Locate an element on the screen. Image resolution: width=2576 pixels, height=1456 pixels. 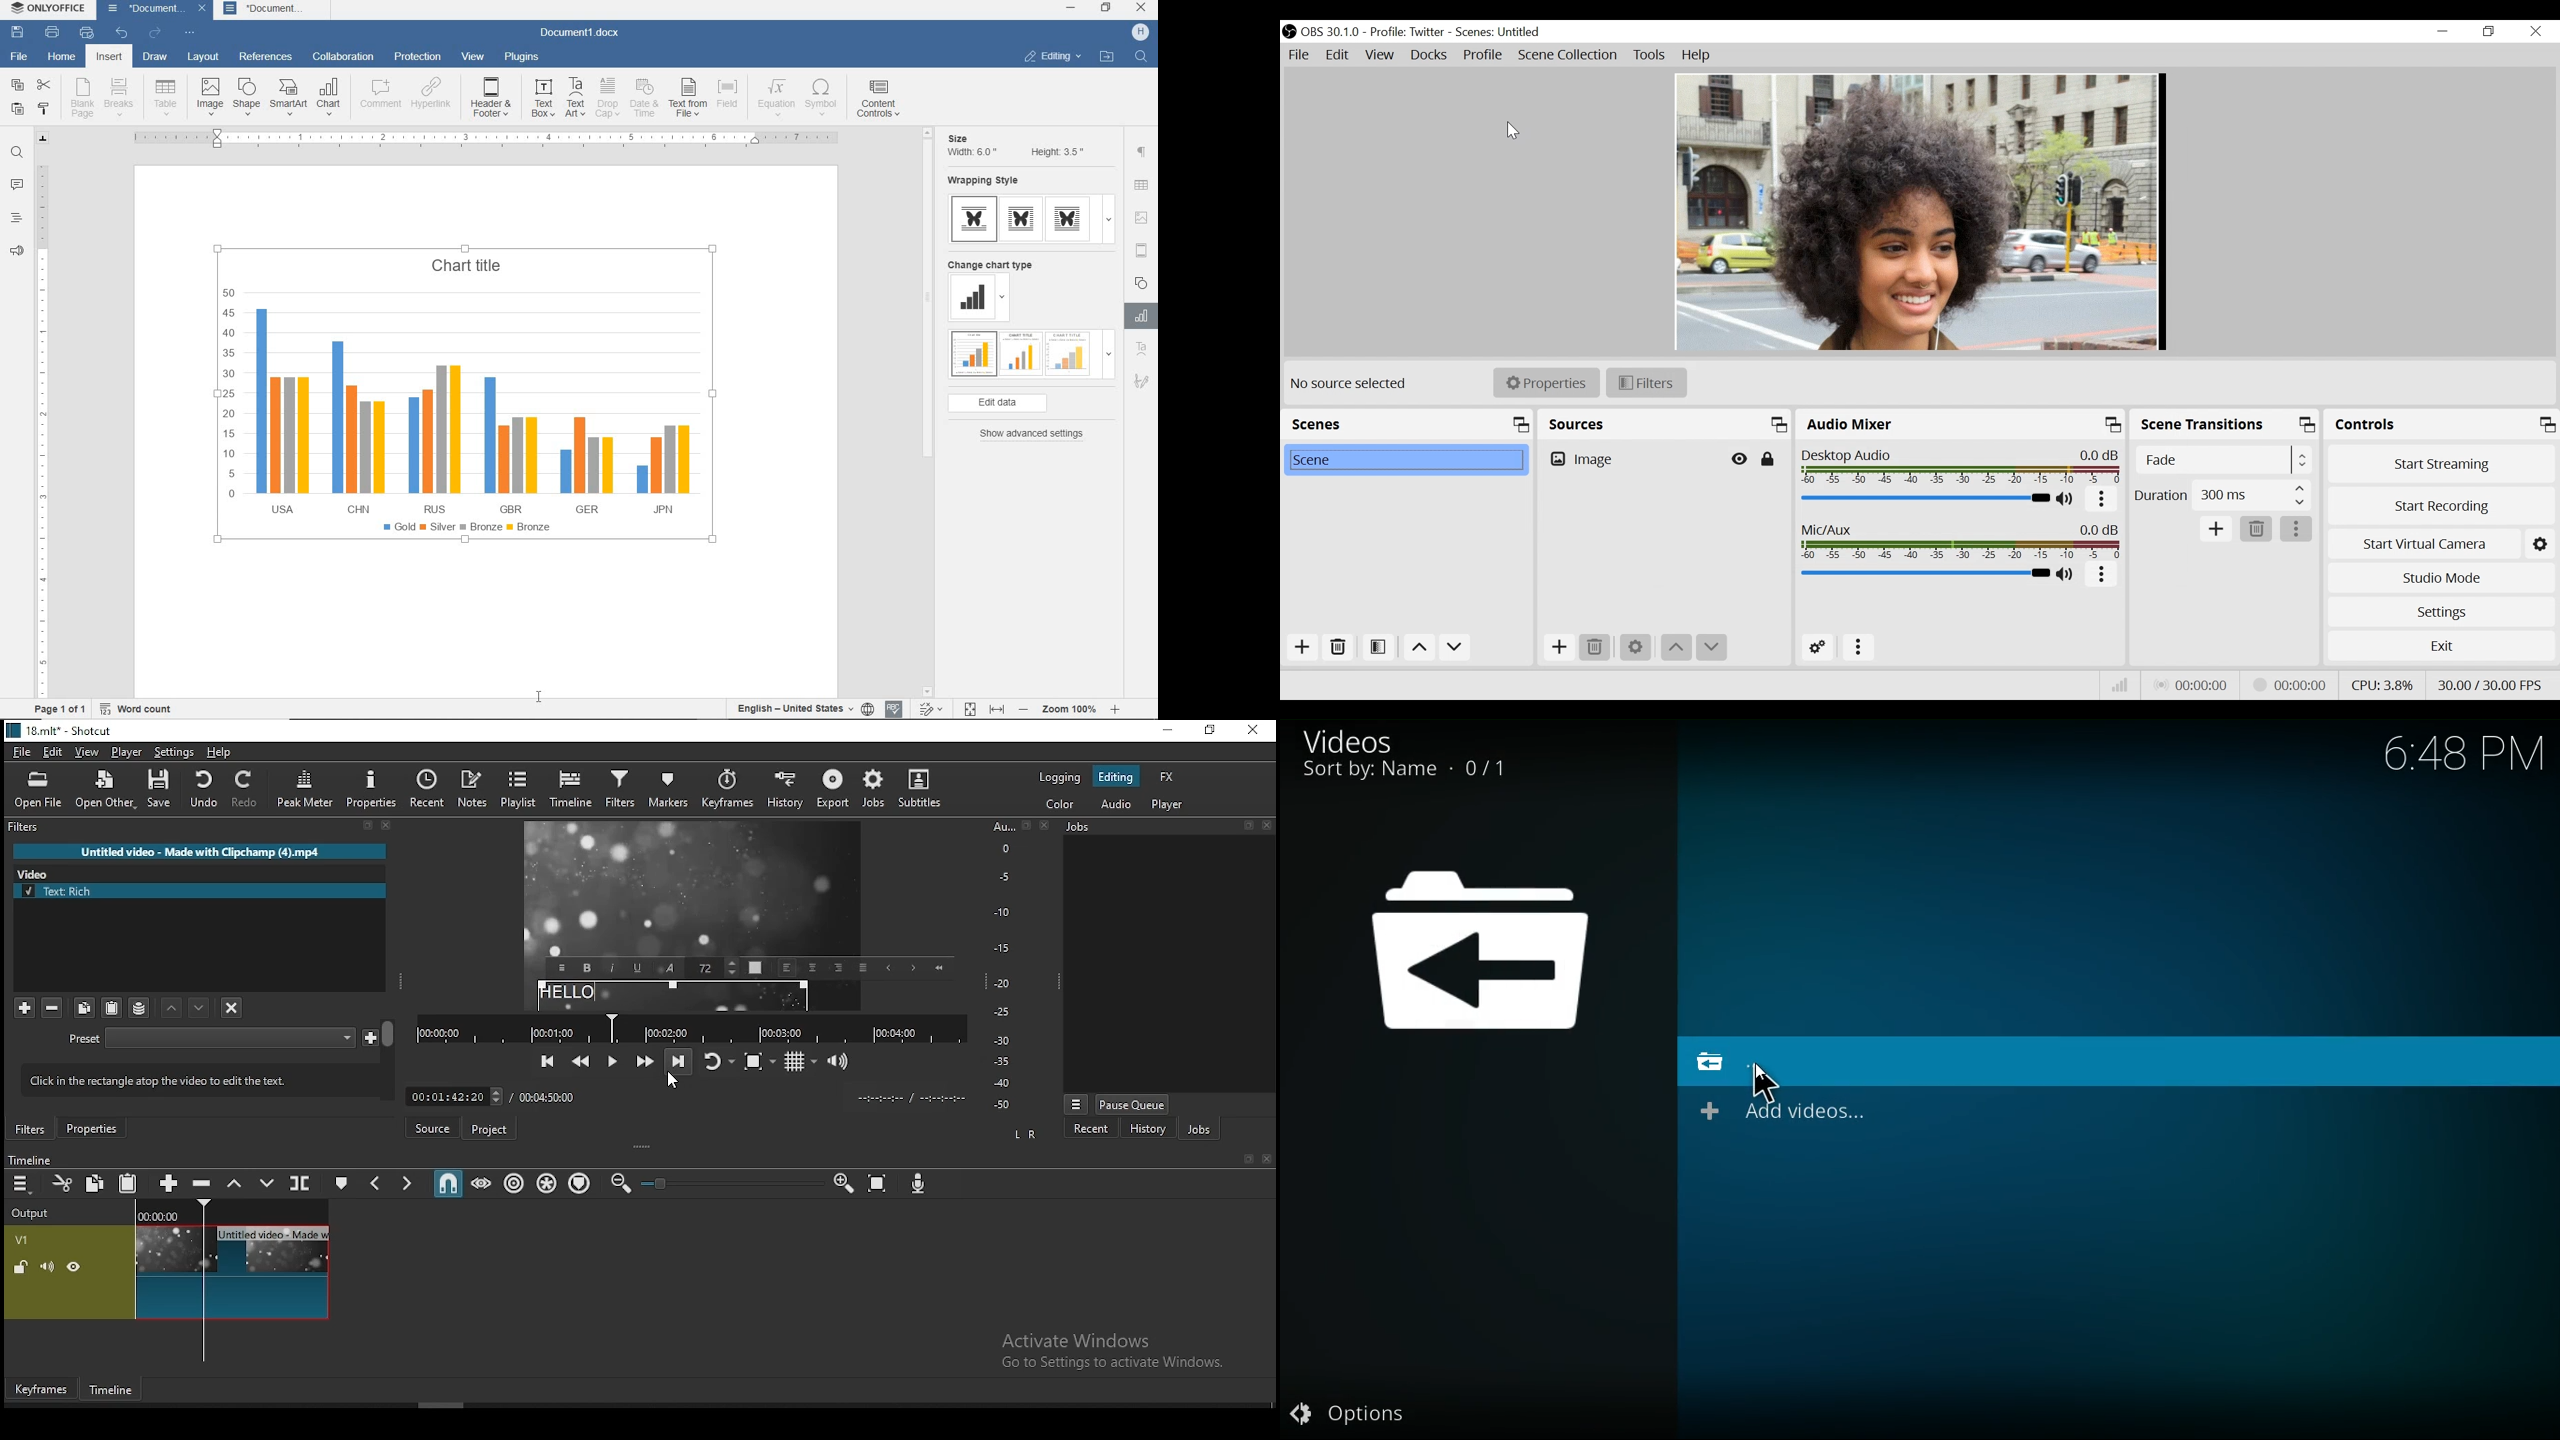
date & time is located at coordinates (646, 98).